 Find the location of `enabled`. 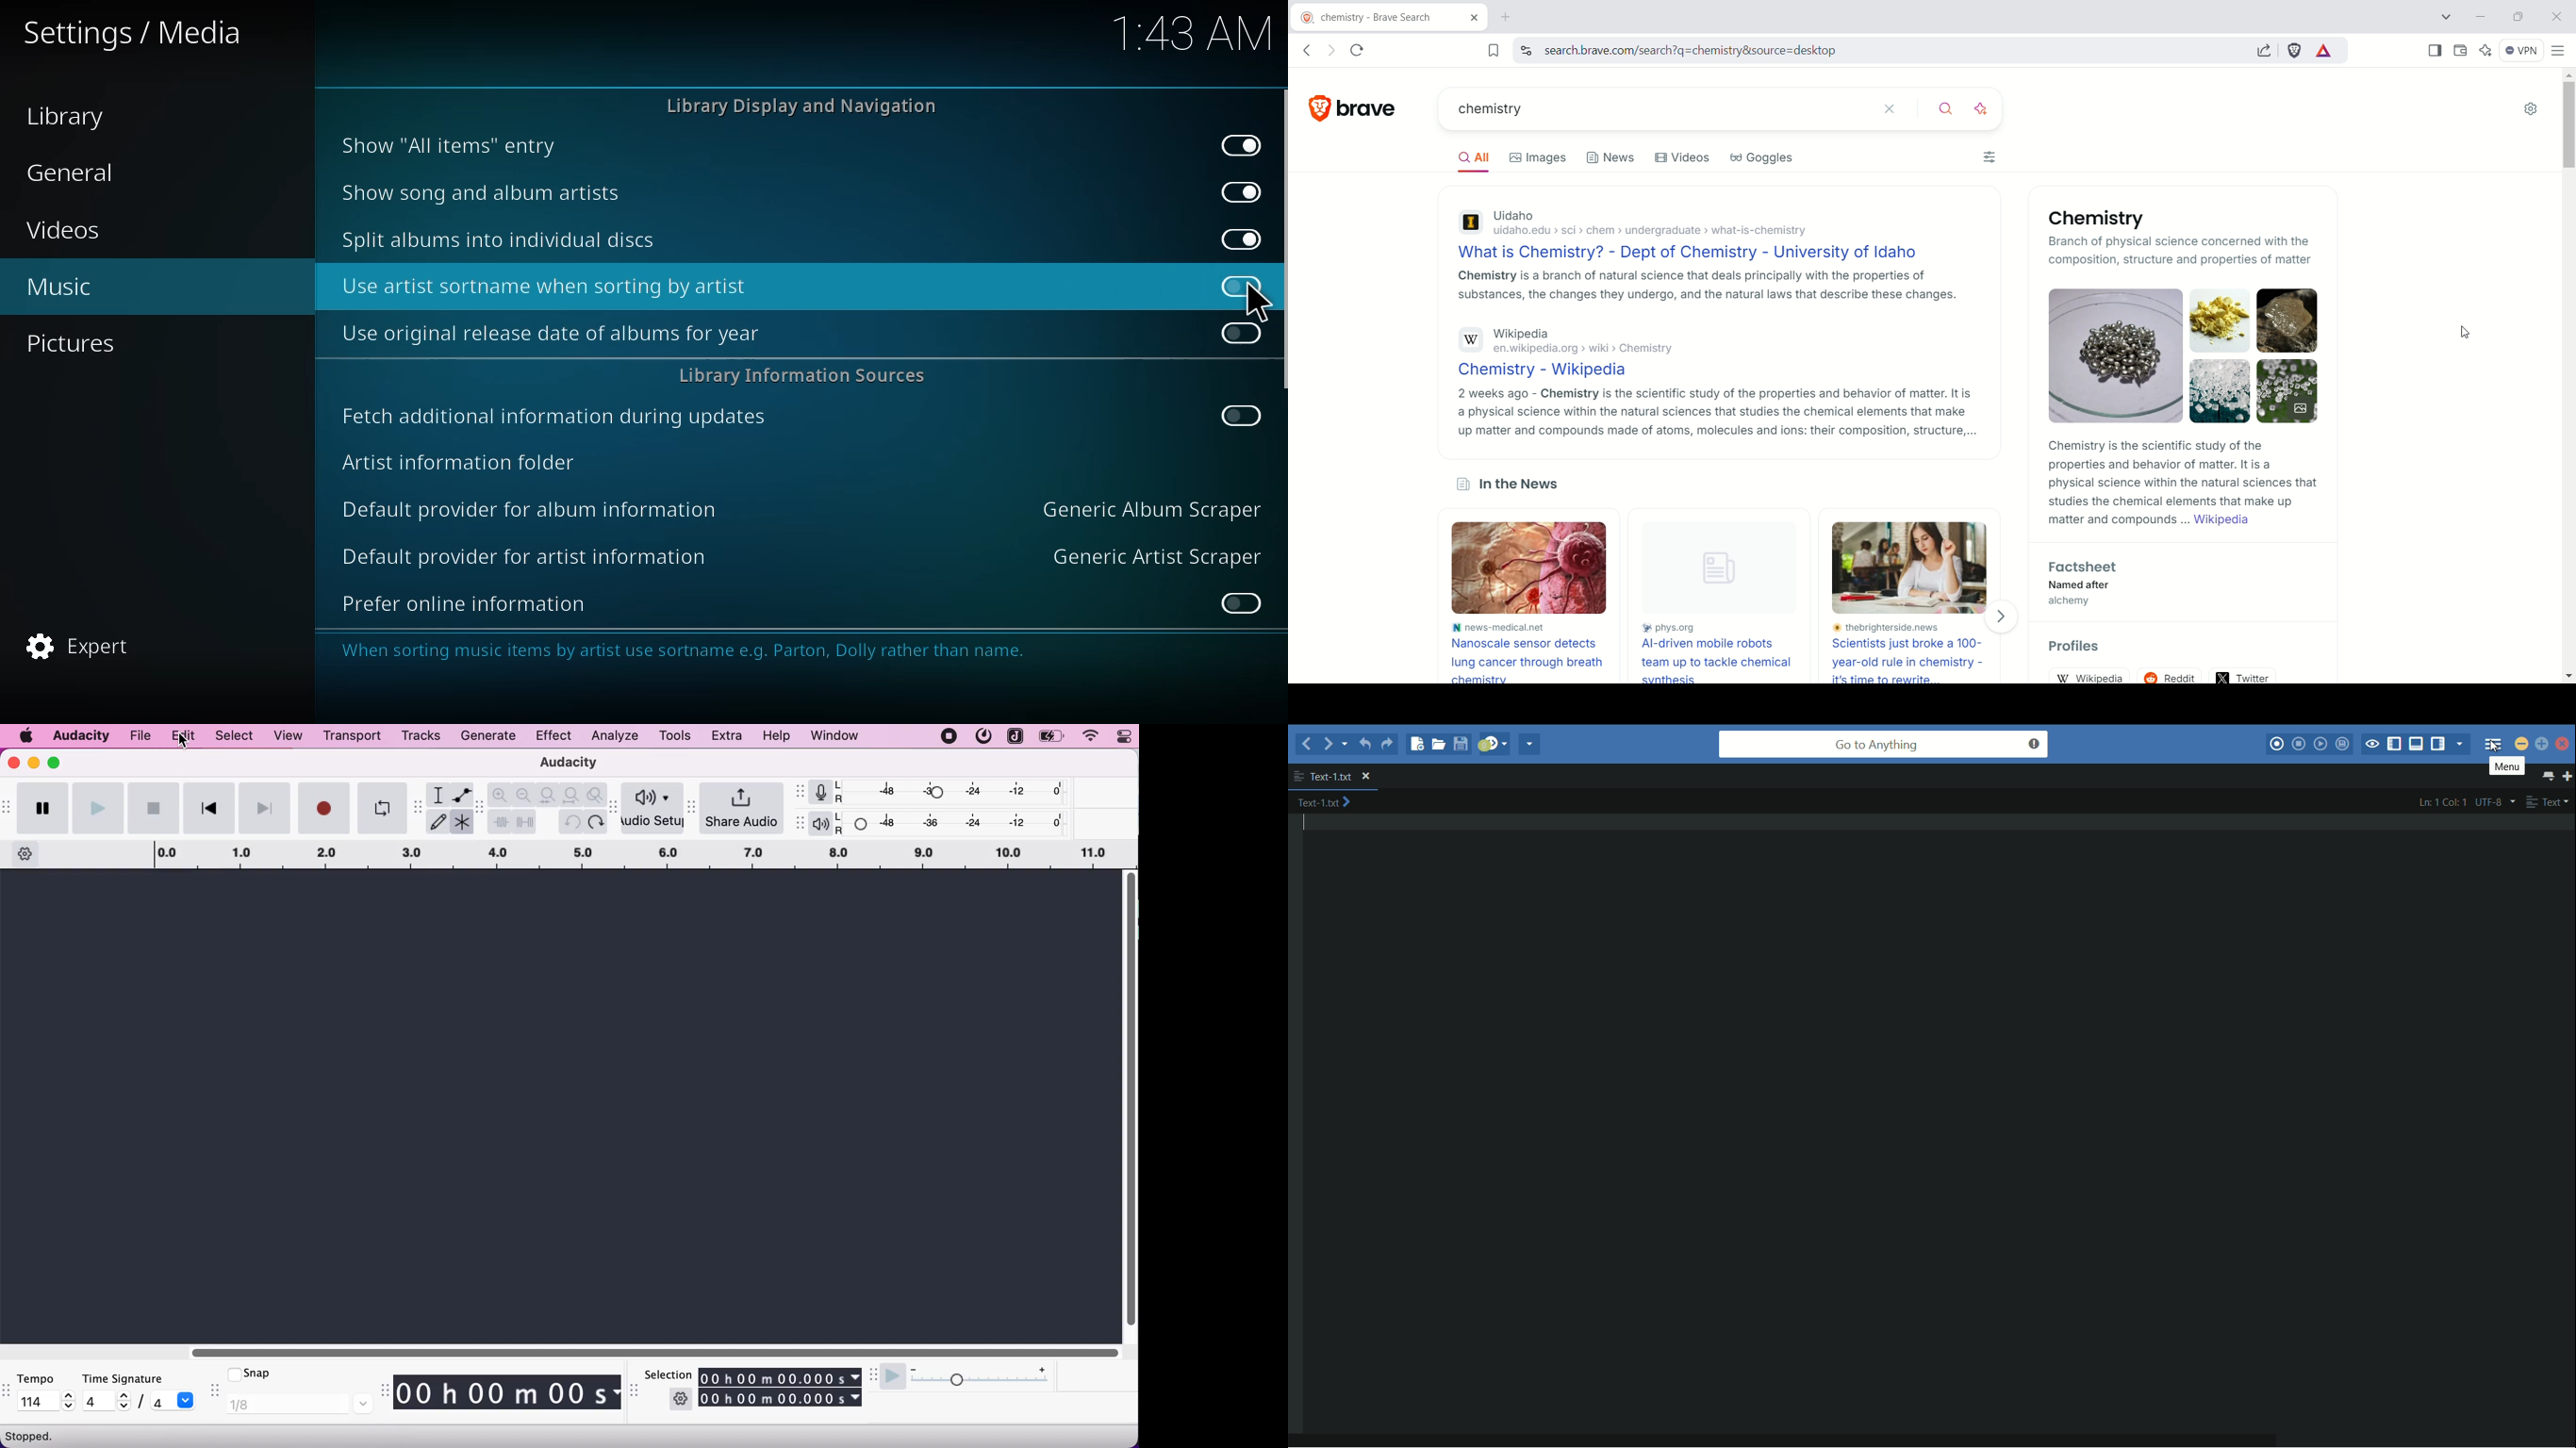

enabled is located at coordinates (1241, 191).